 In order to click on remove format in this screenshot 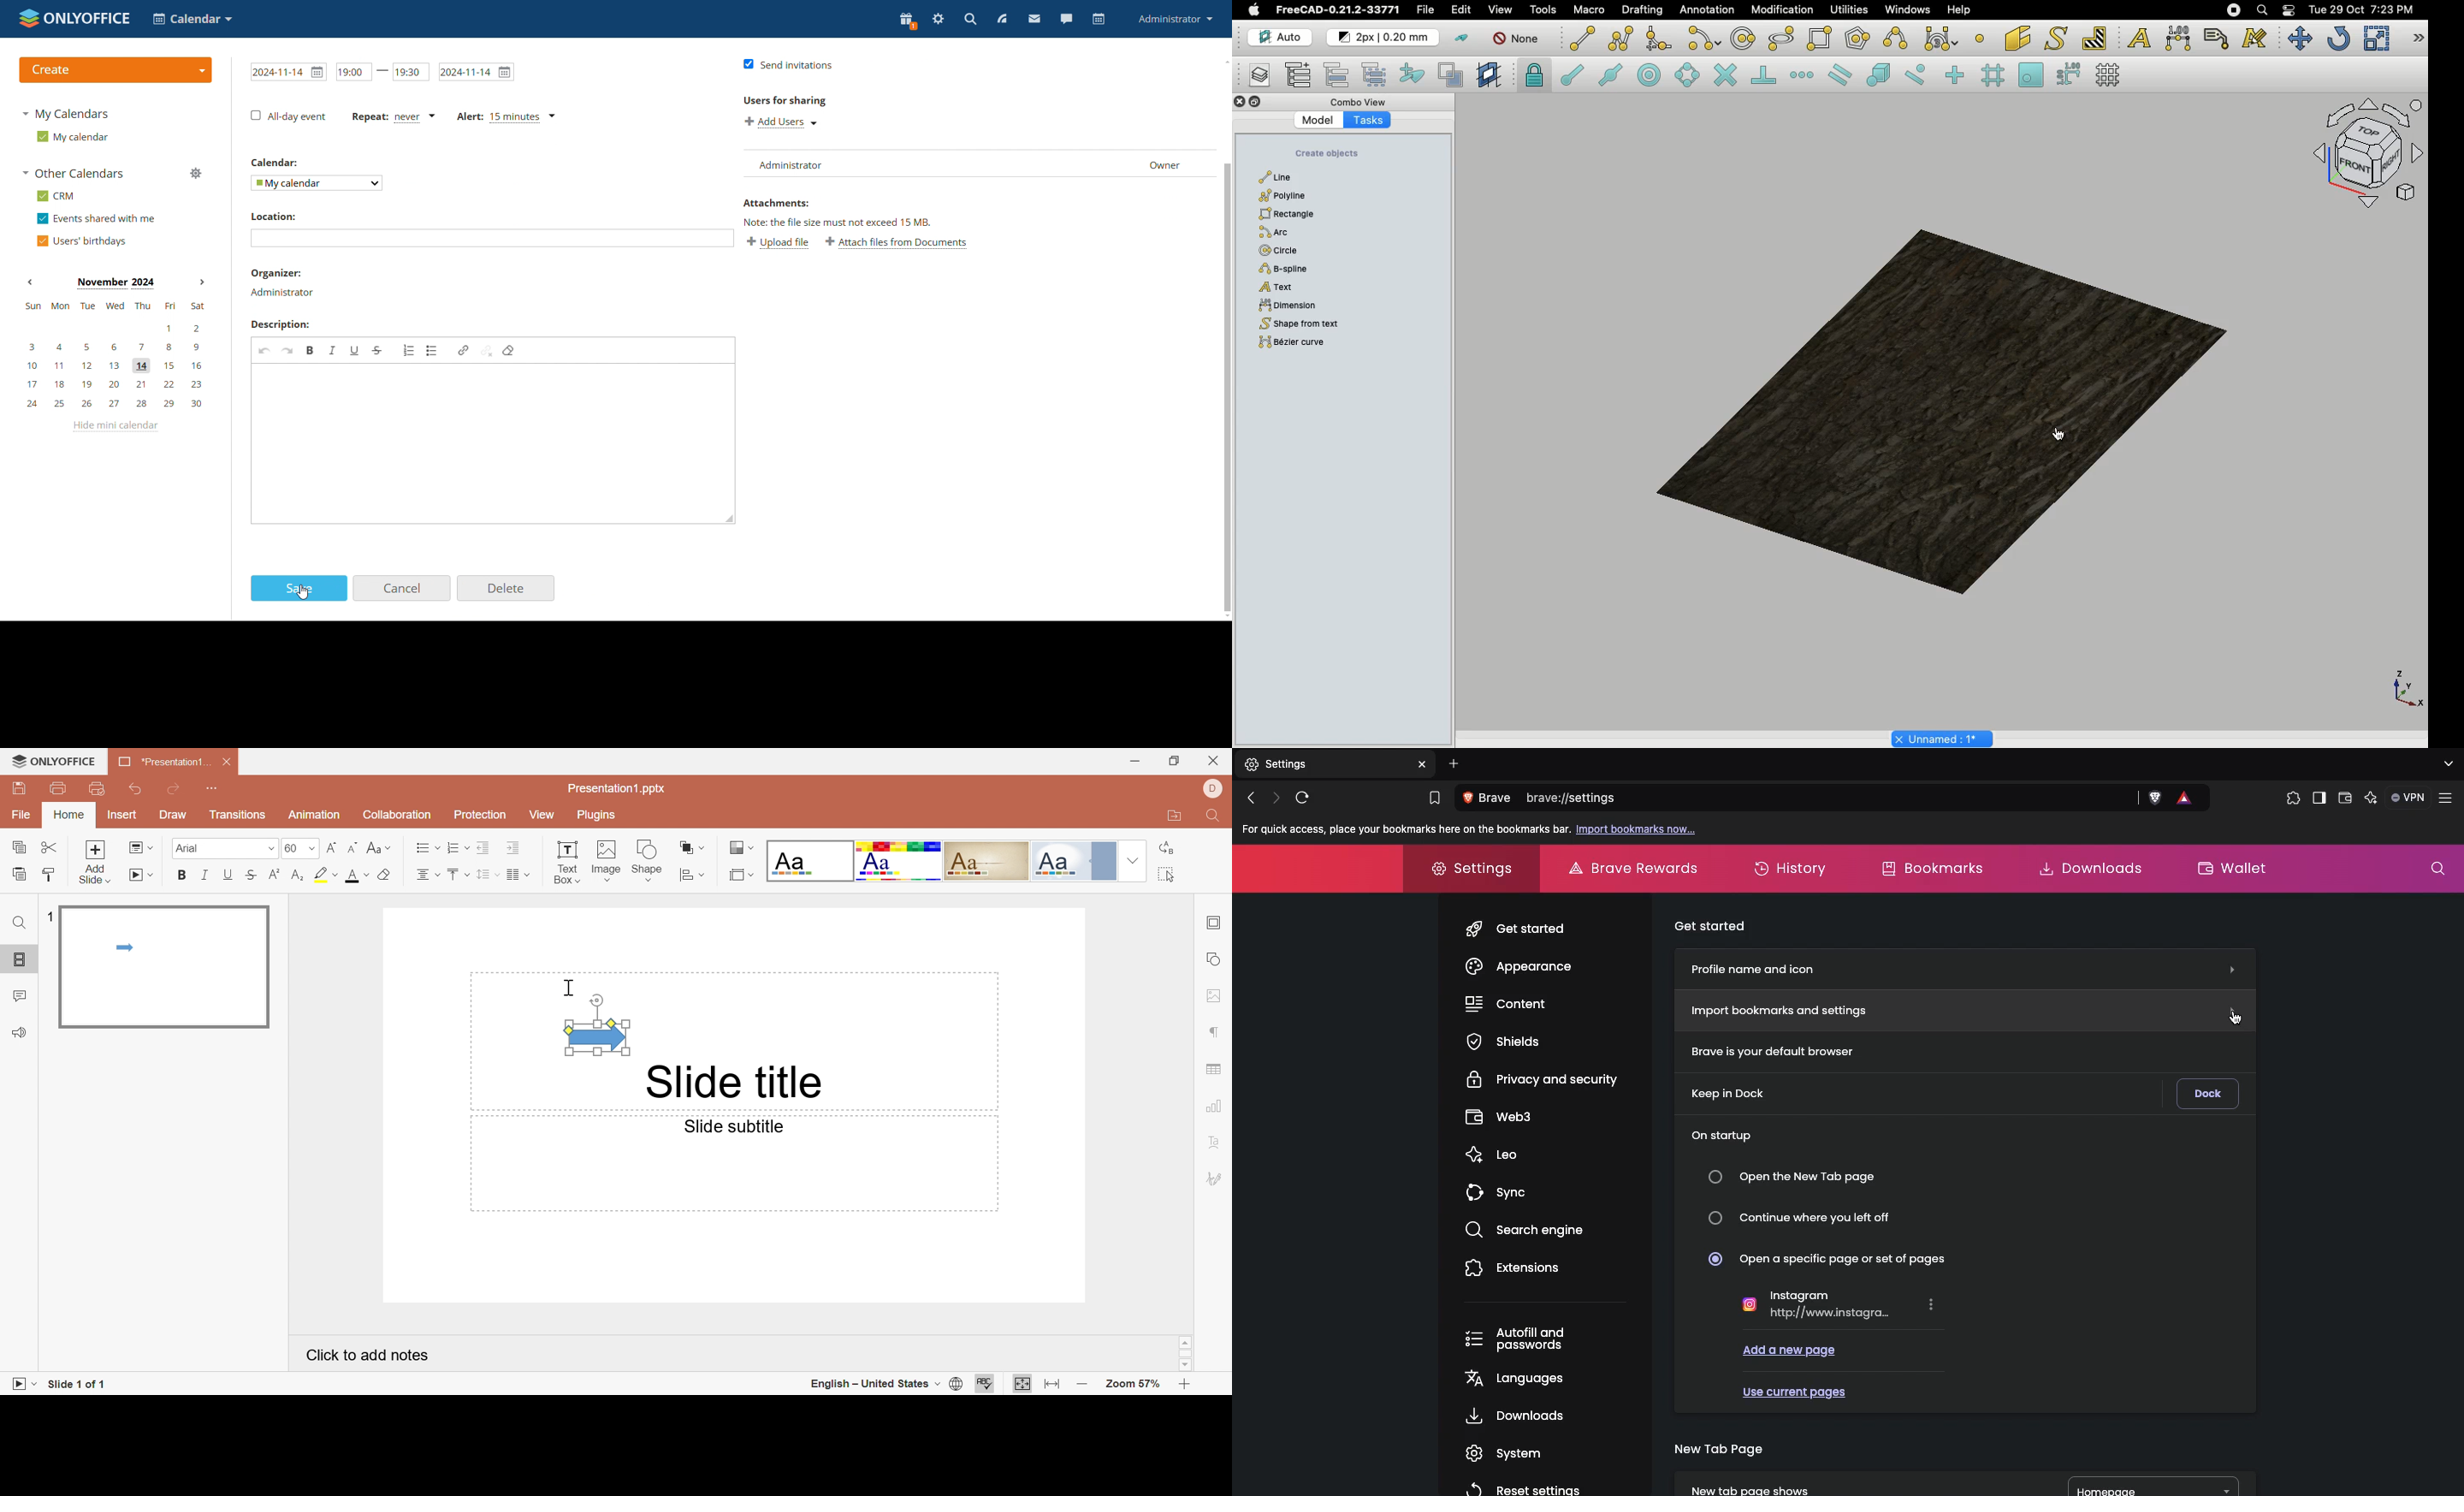, I will do `click(513, 351)`.